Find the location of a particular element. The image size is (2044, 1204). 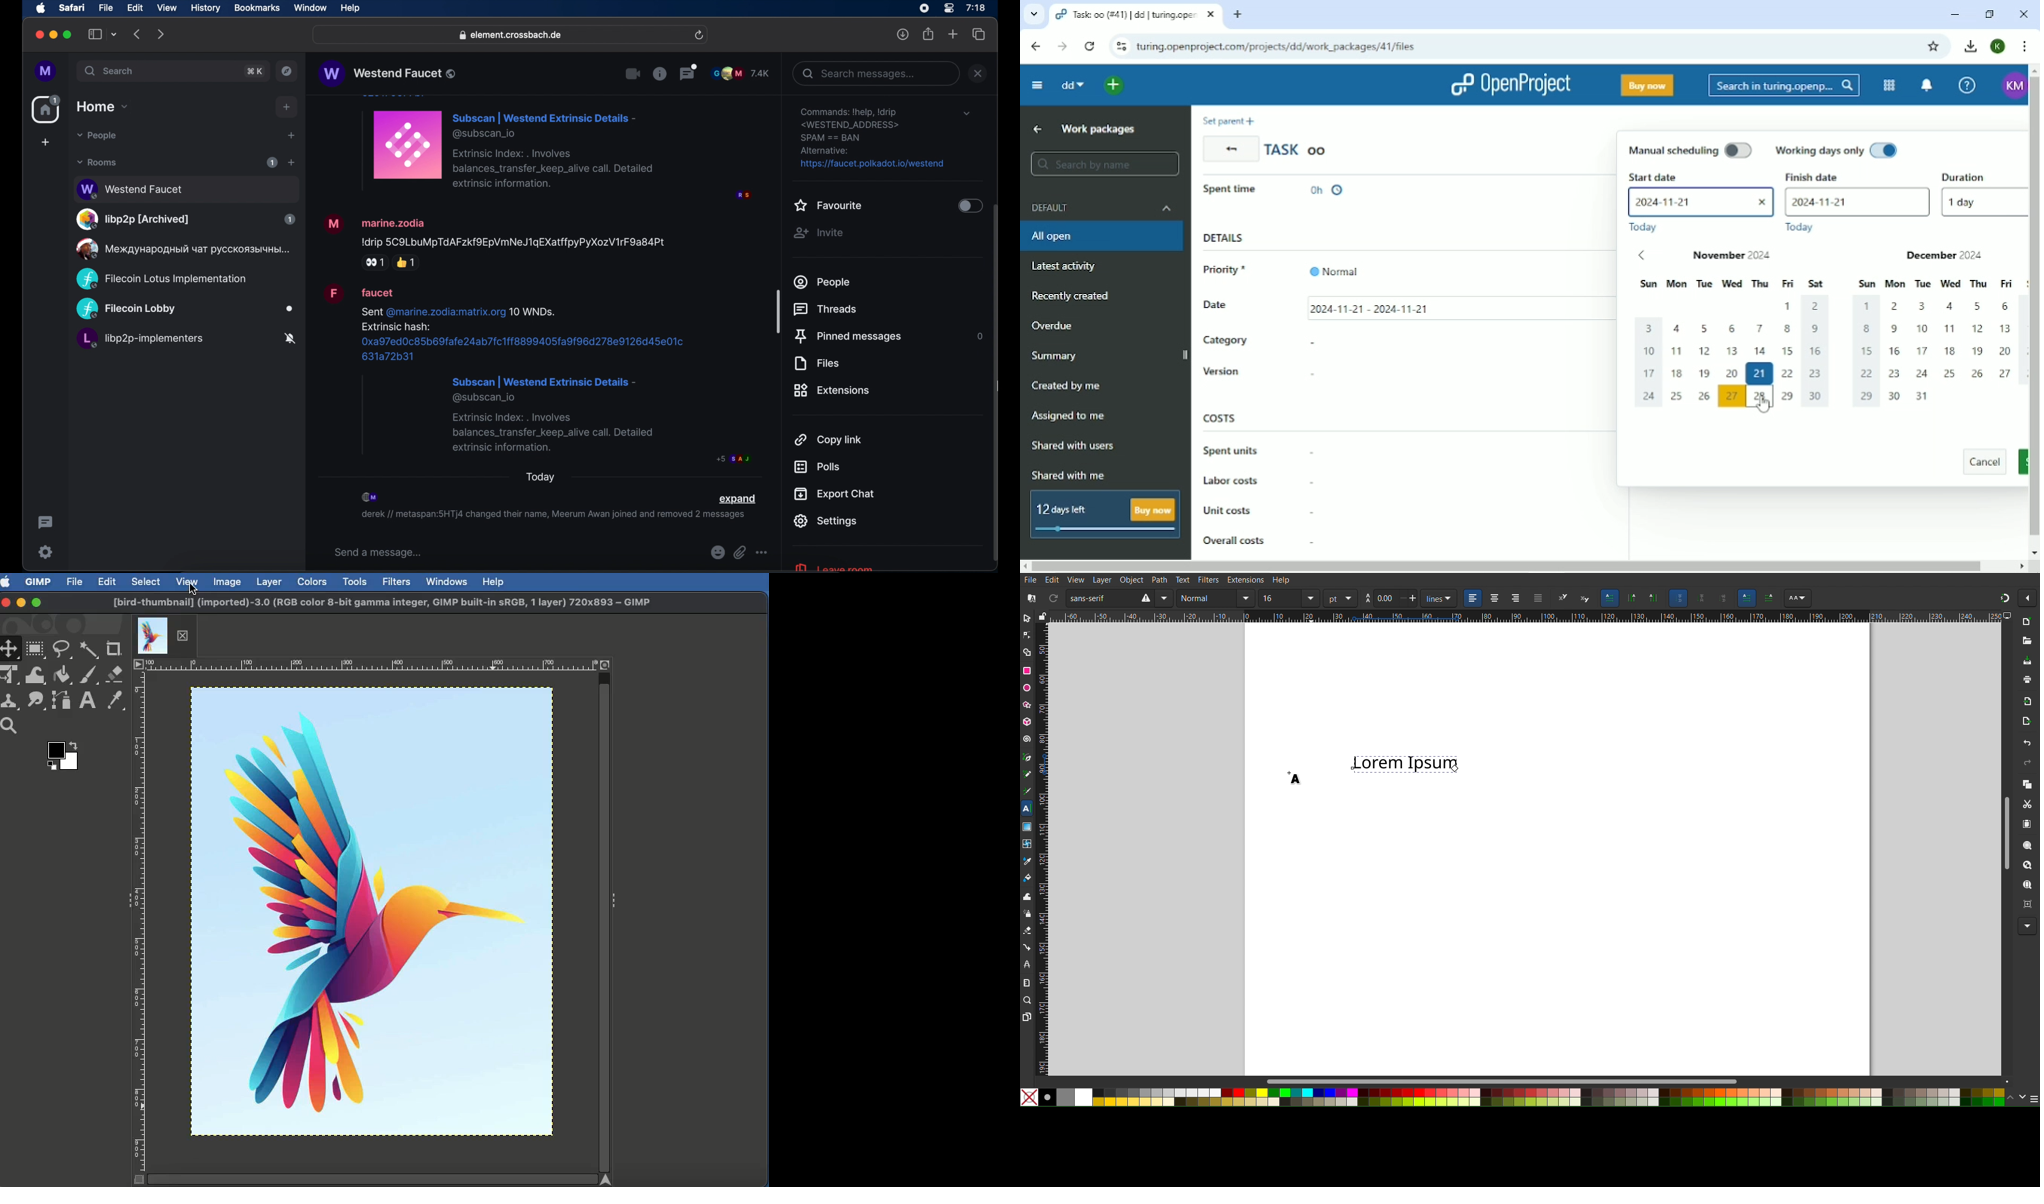

2024-11-21 is located at coordinates (1686, 202).